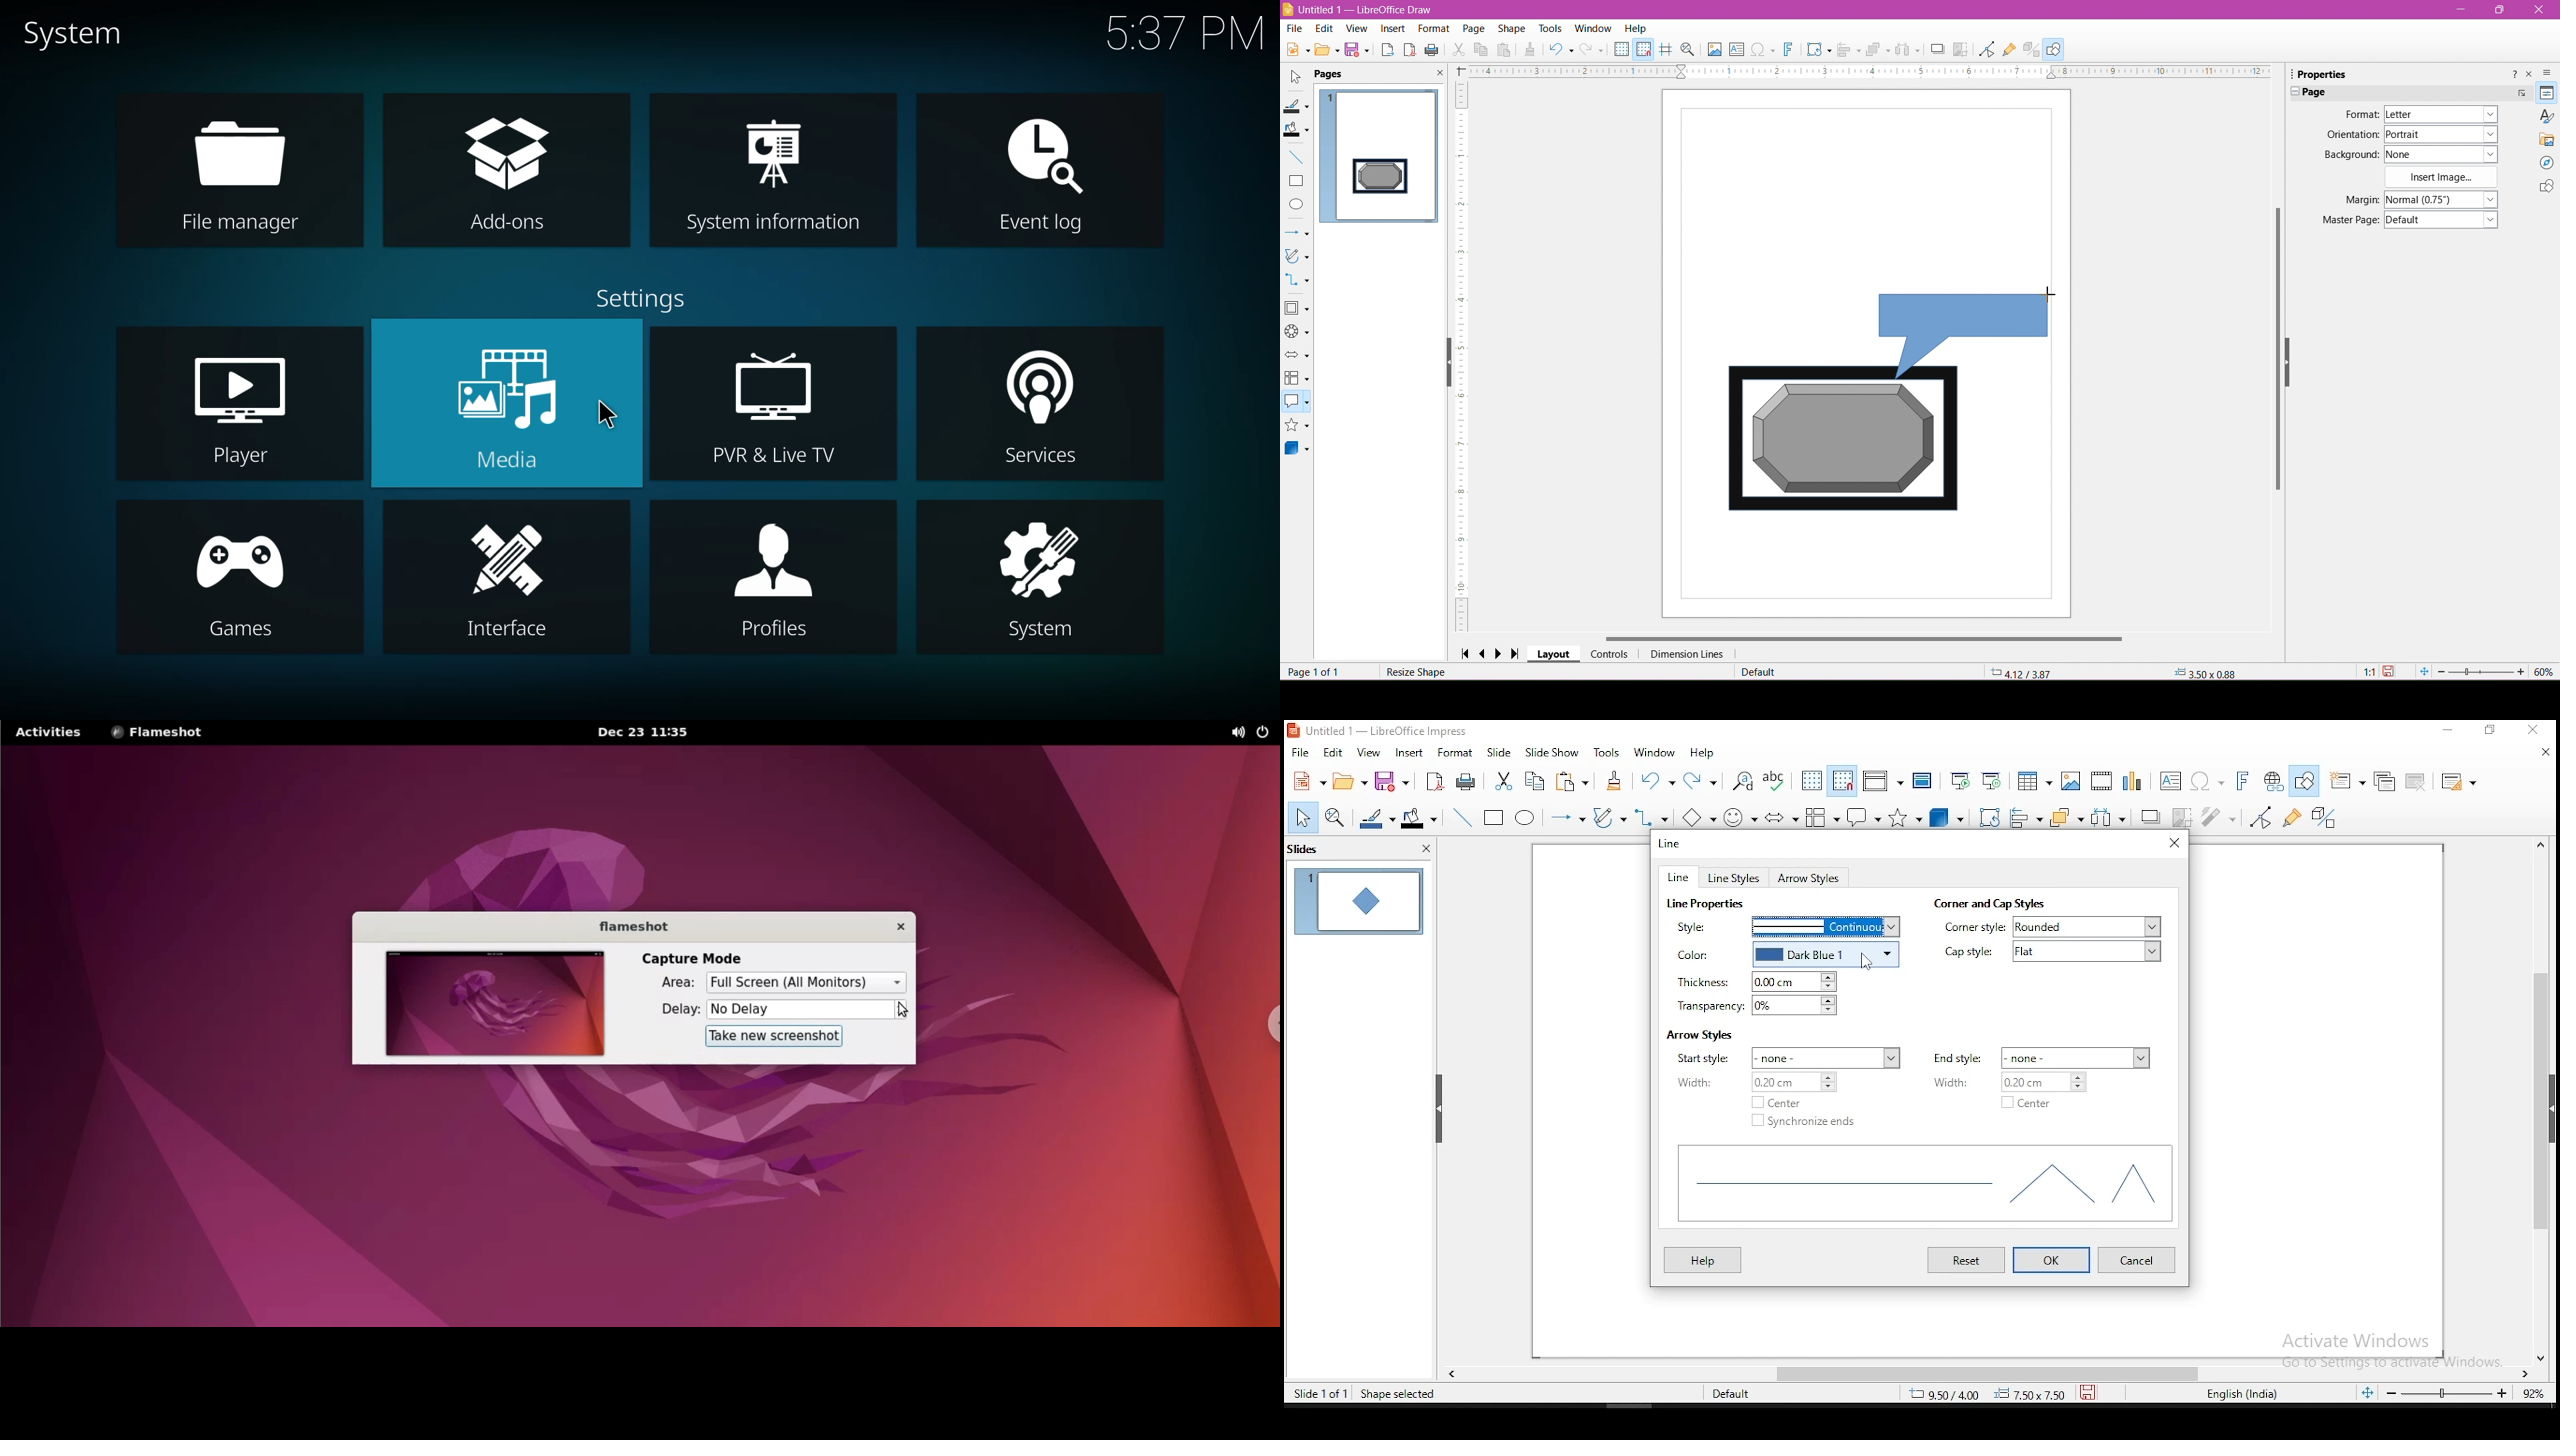  What do you see at coordinates (2545, 188) in the screenshot?
I see `Shapes` at bounding box center [2545, 188].